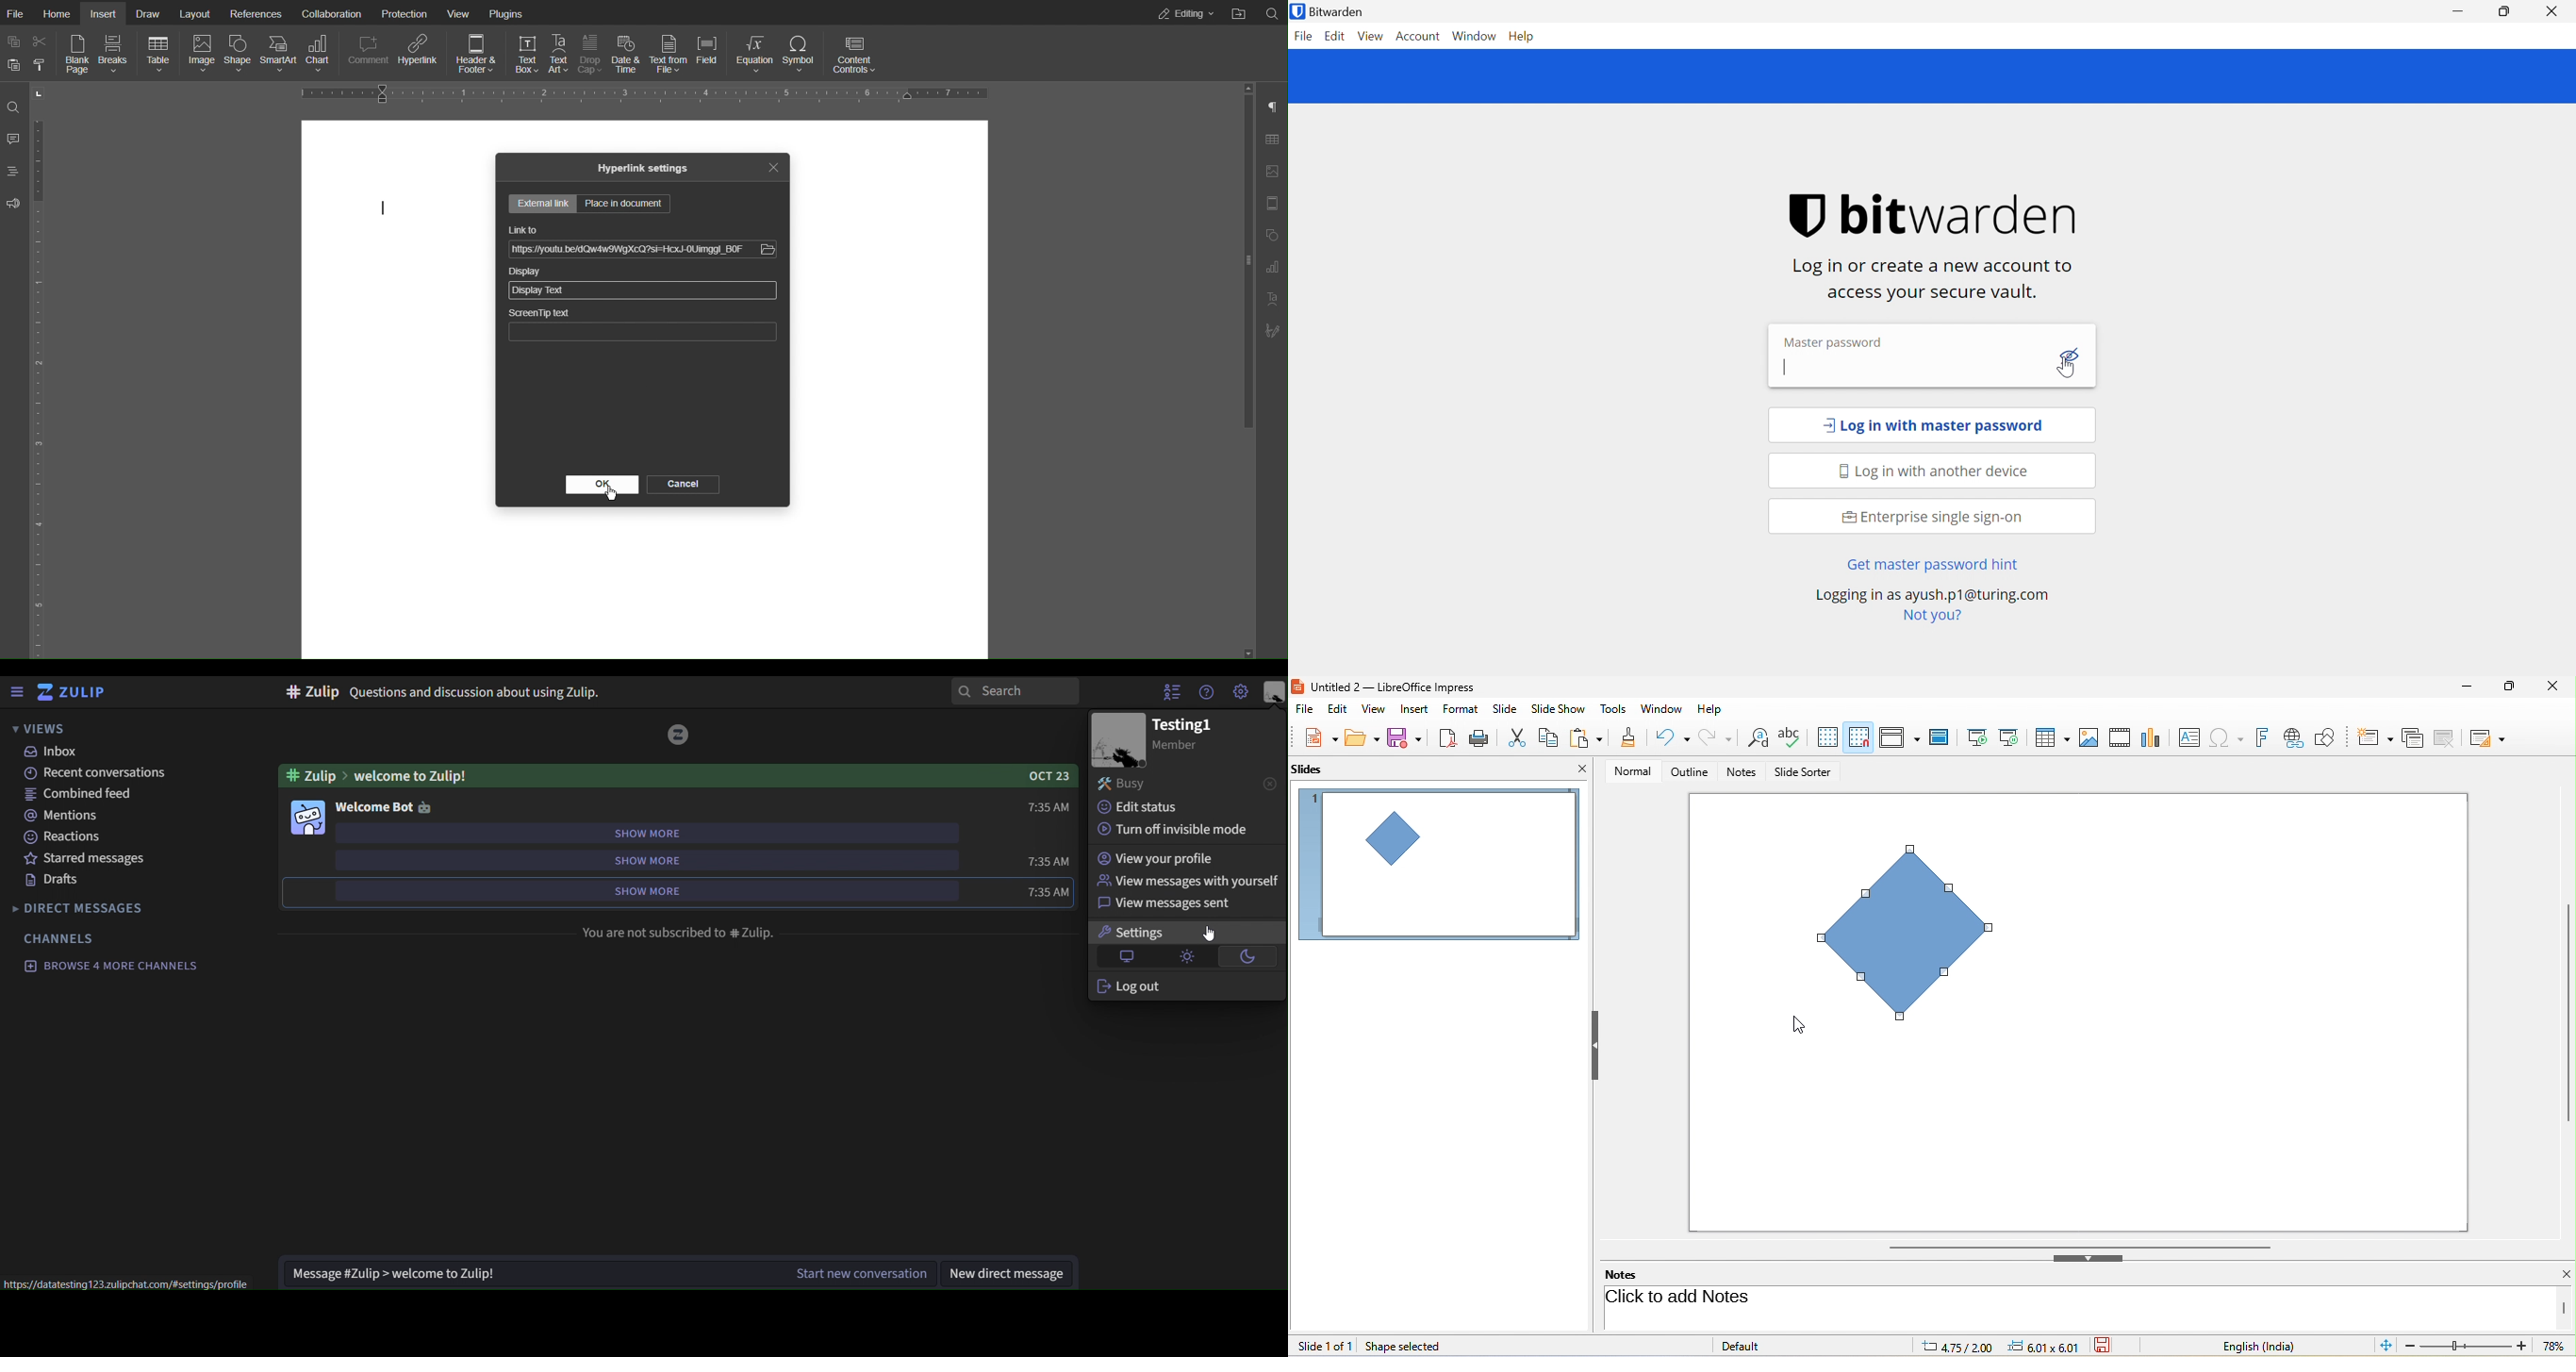 This screenshot has width=2576, height=1372. What do you see at coordinates (2230, 737) in the screenshot?
I see `special character` at bounding box center [2230, 737].